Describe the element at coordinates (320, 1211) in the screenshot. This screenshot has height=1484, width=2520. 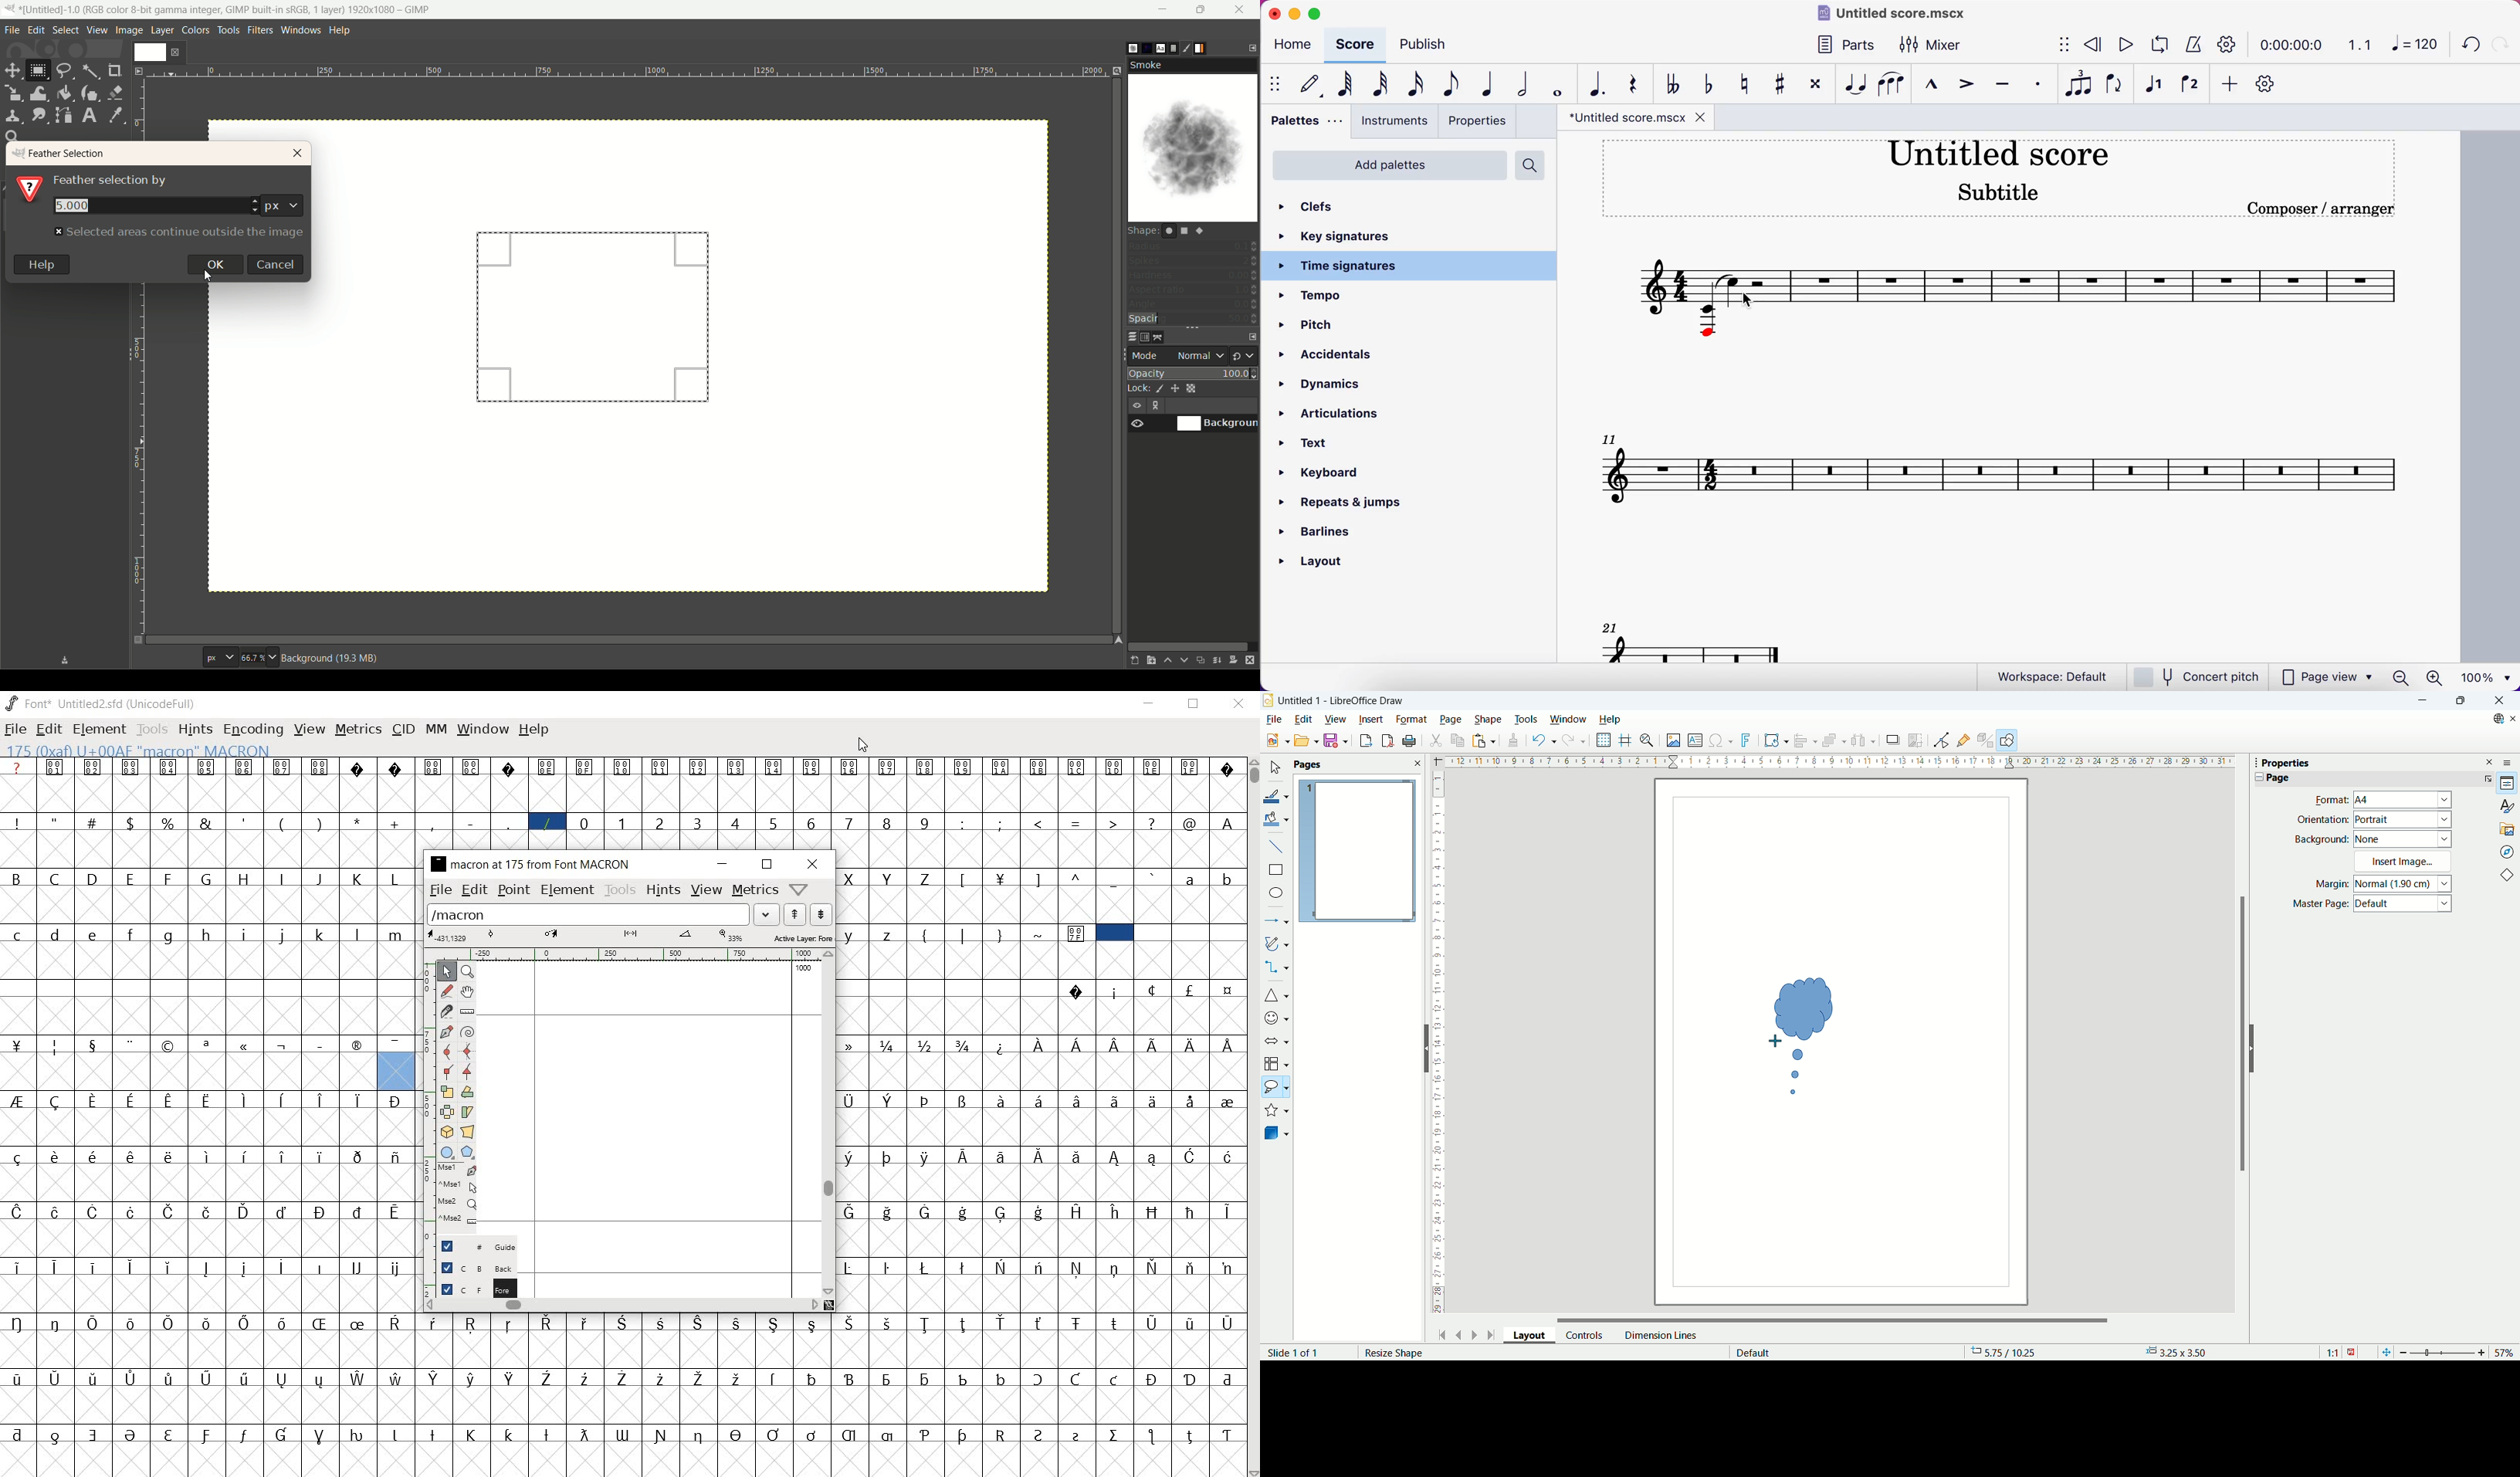
I see `Symbol` at that location.